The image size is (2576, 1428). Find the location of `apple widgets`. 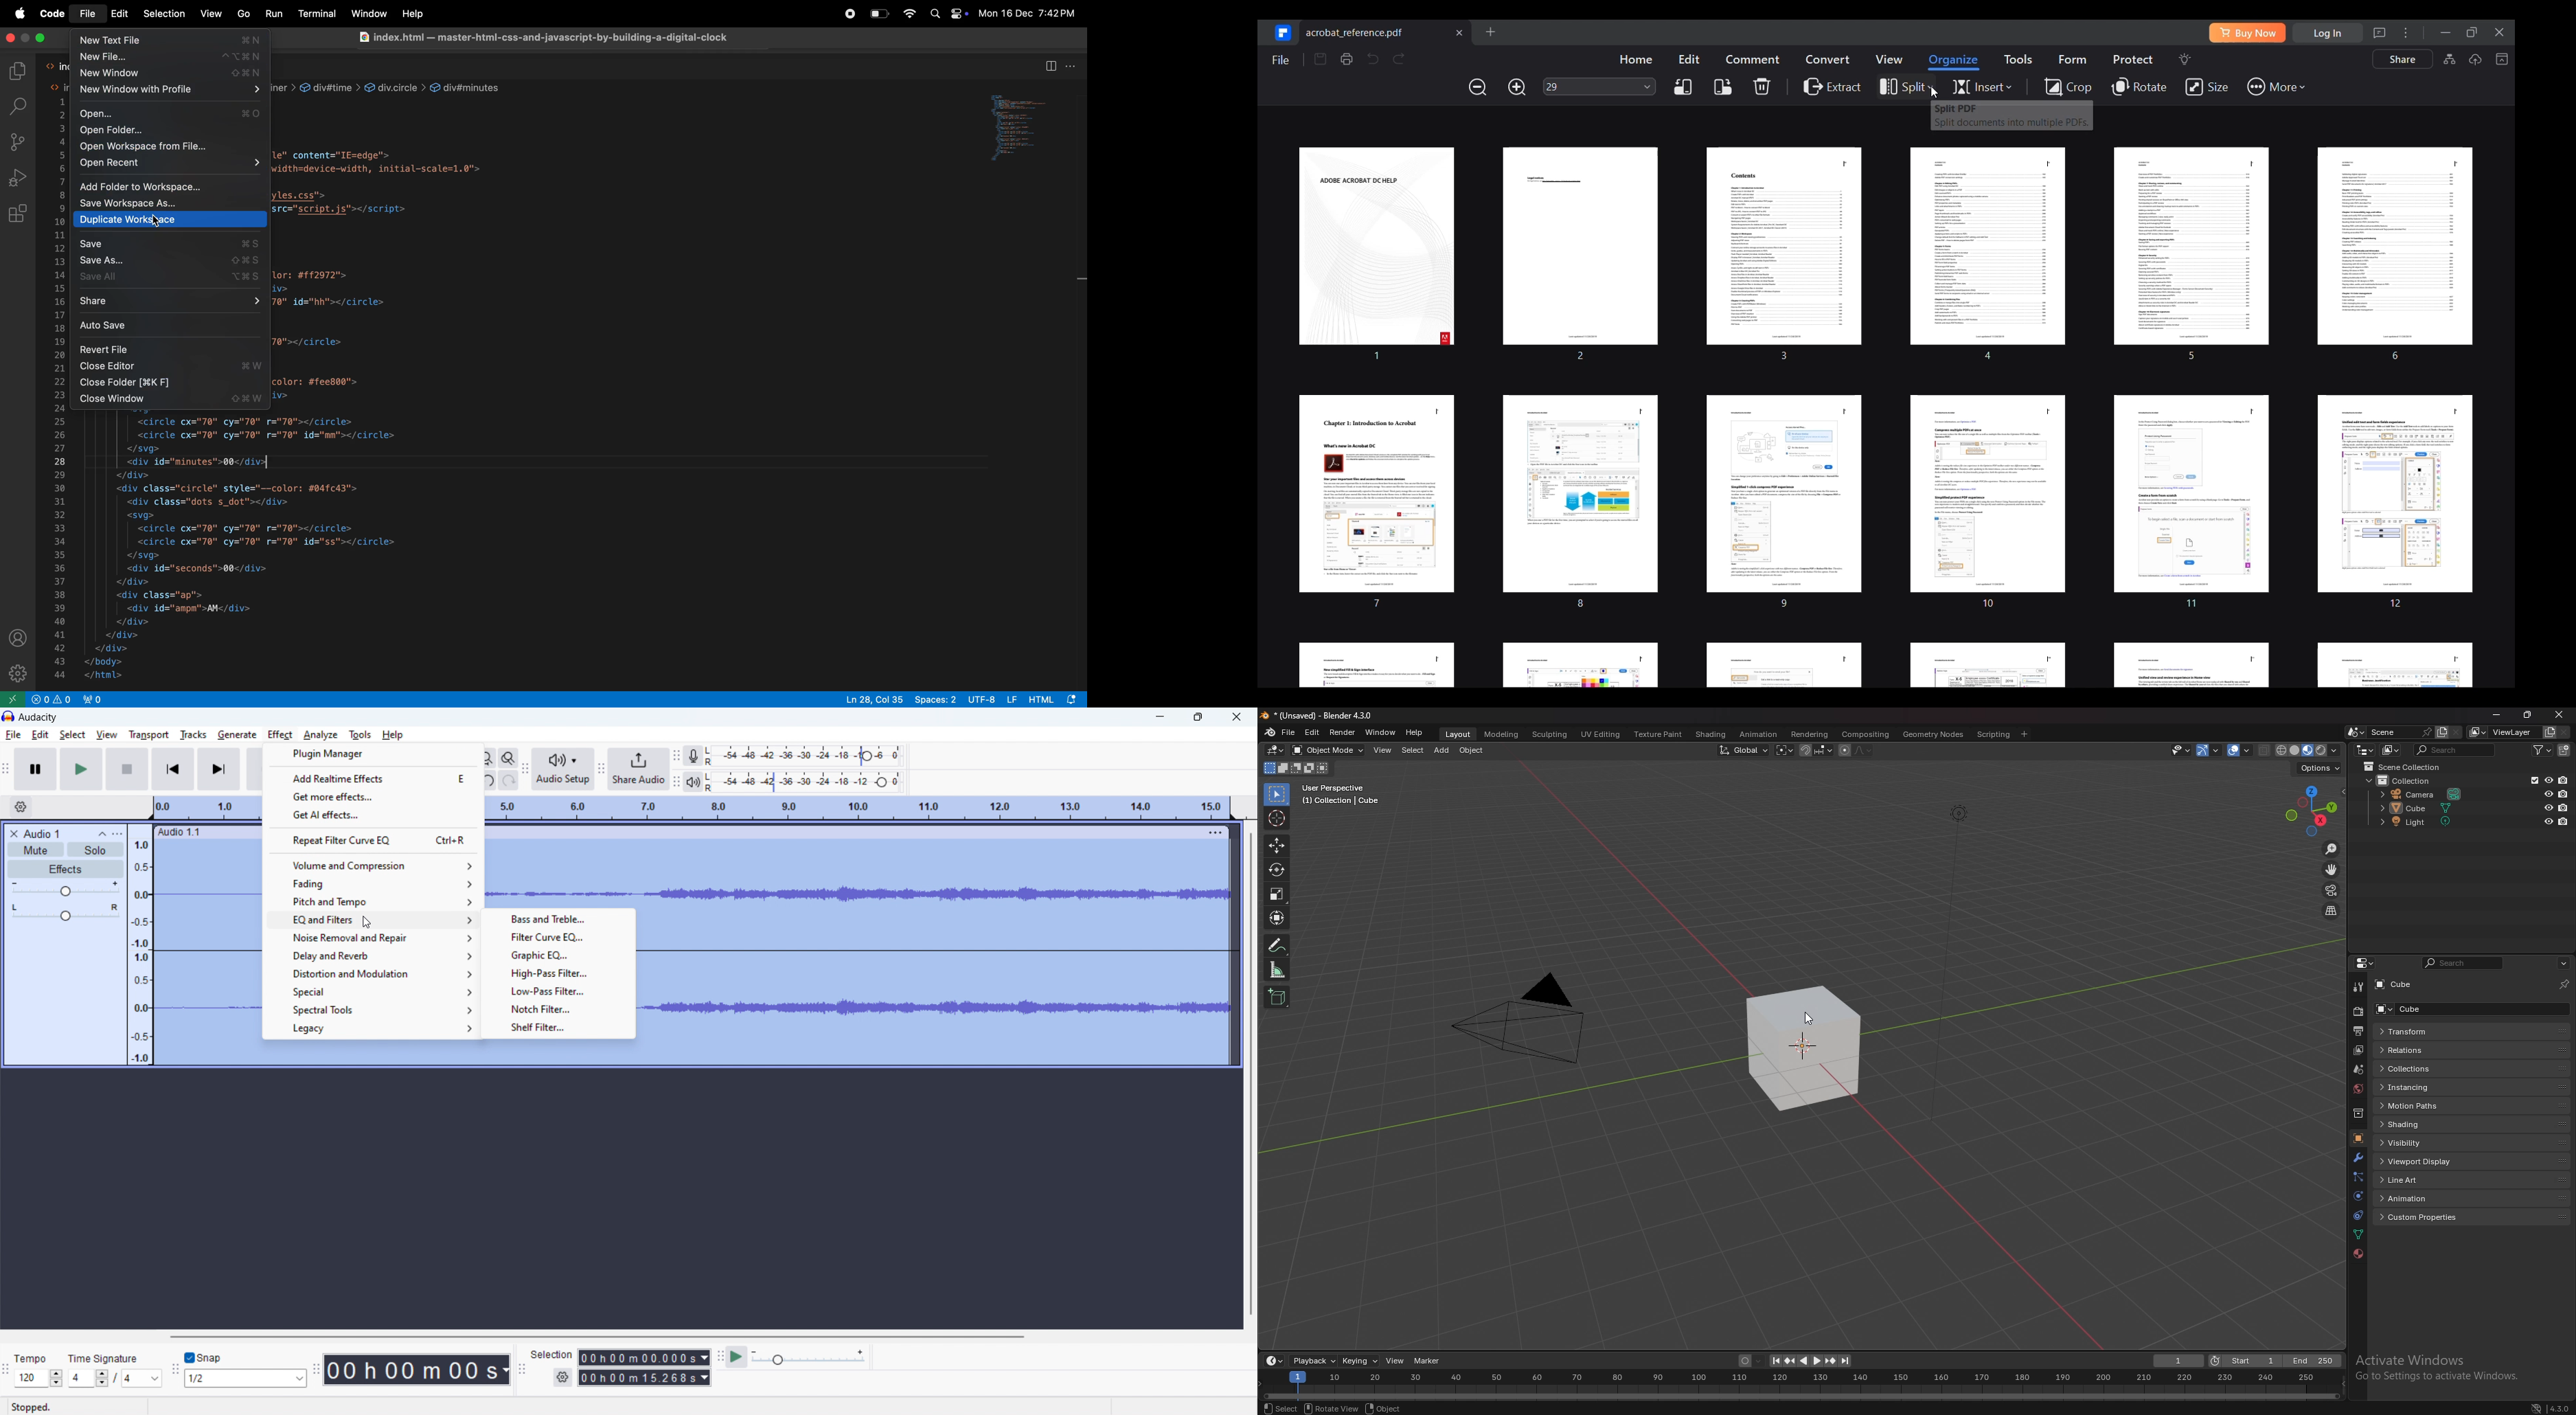

apple widgets is located at coordinates (959, 15).